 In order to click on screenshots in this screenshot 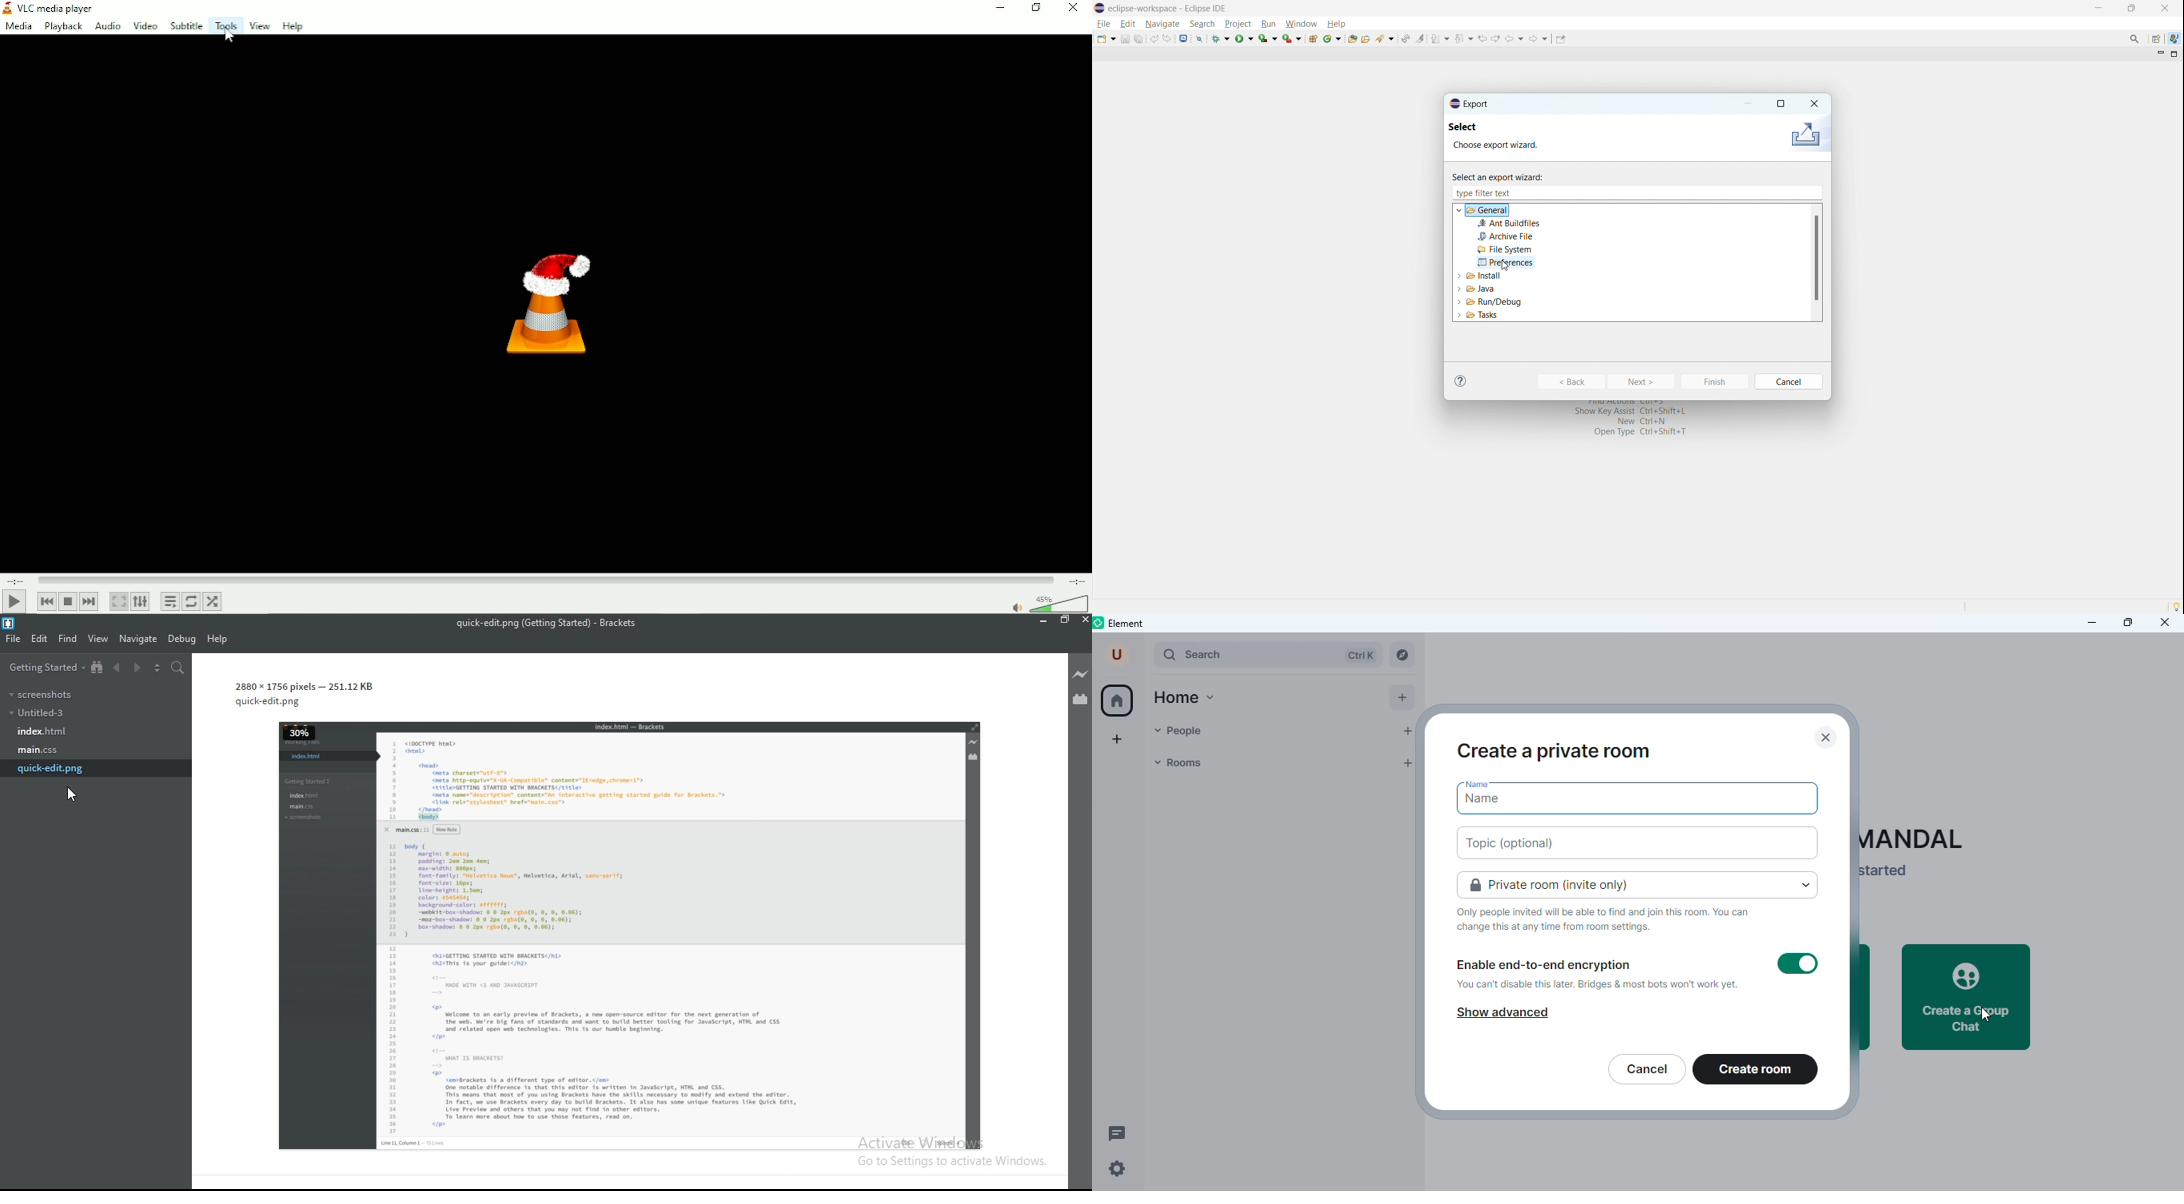, I will do `click(38, 693)`.